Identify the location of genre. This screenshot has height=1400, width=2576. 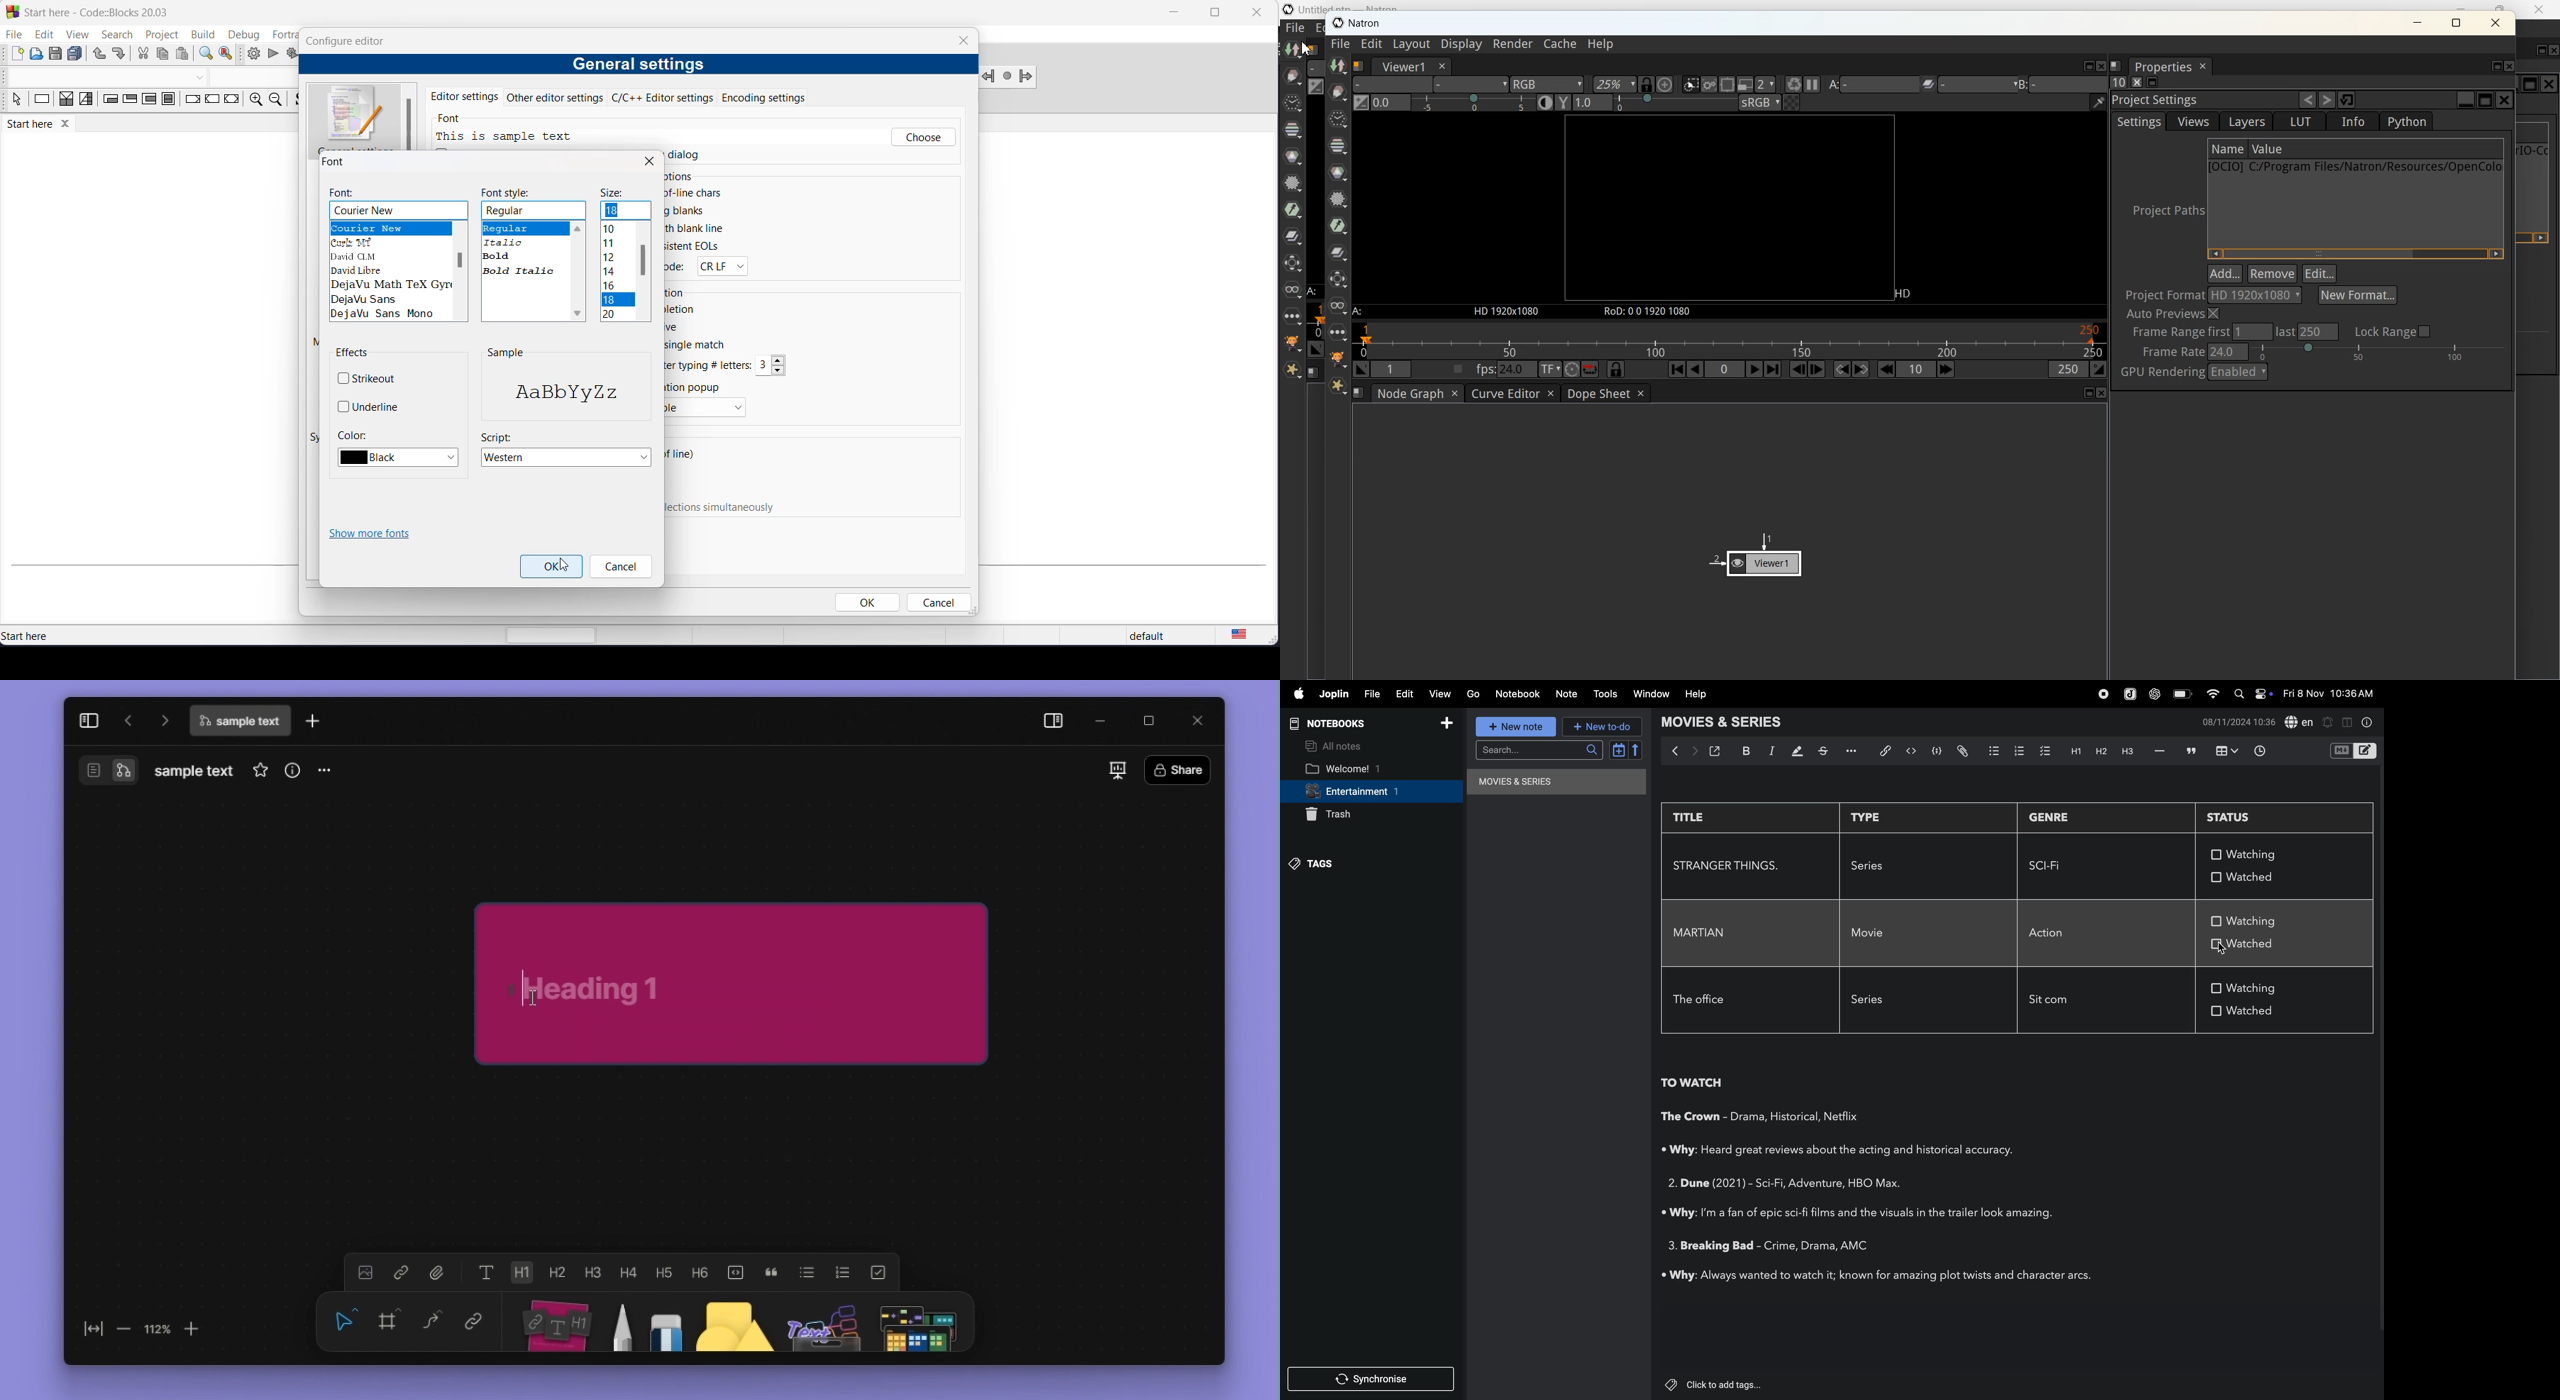
(1772, 1117).